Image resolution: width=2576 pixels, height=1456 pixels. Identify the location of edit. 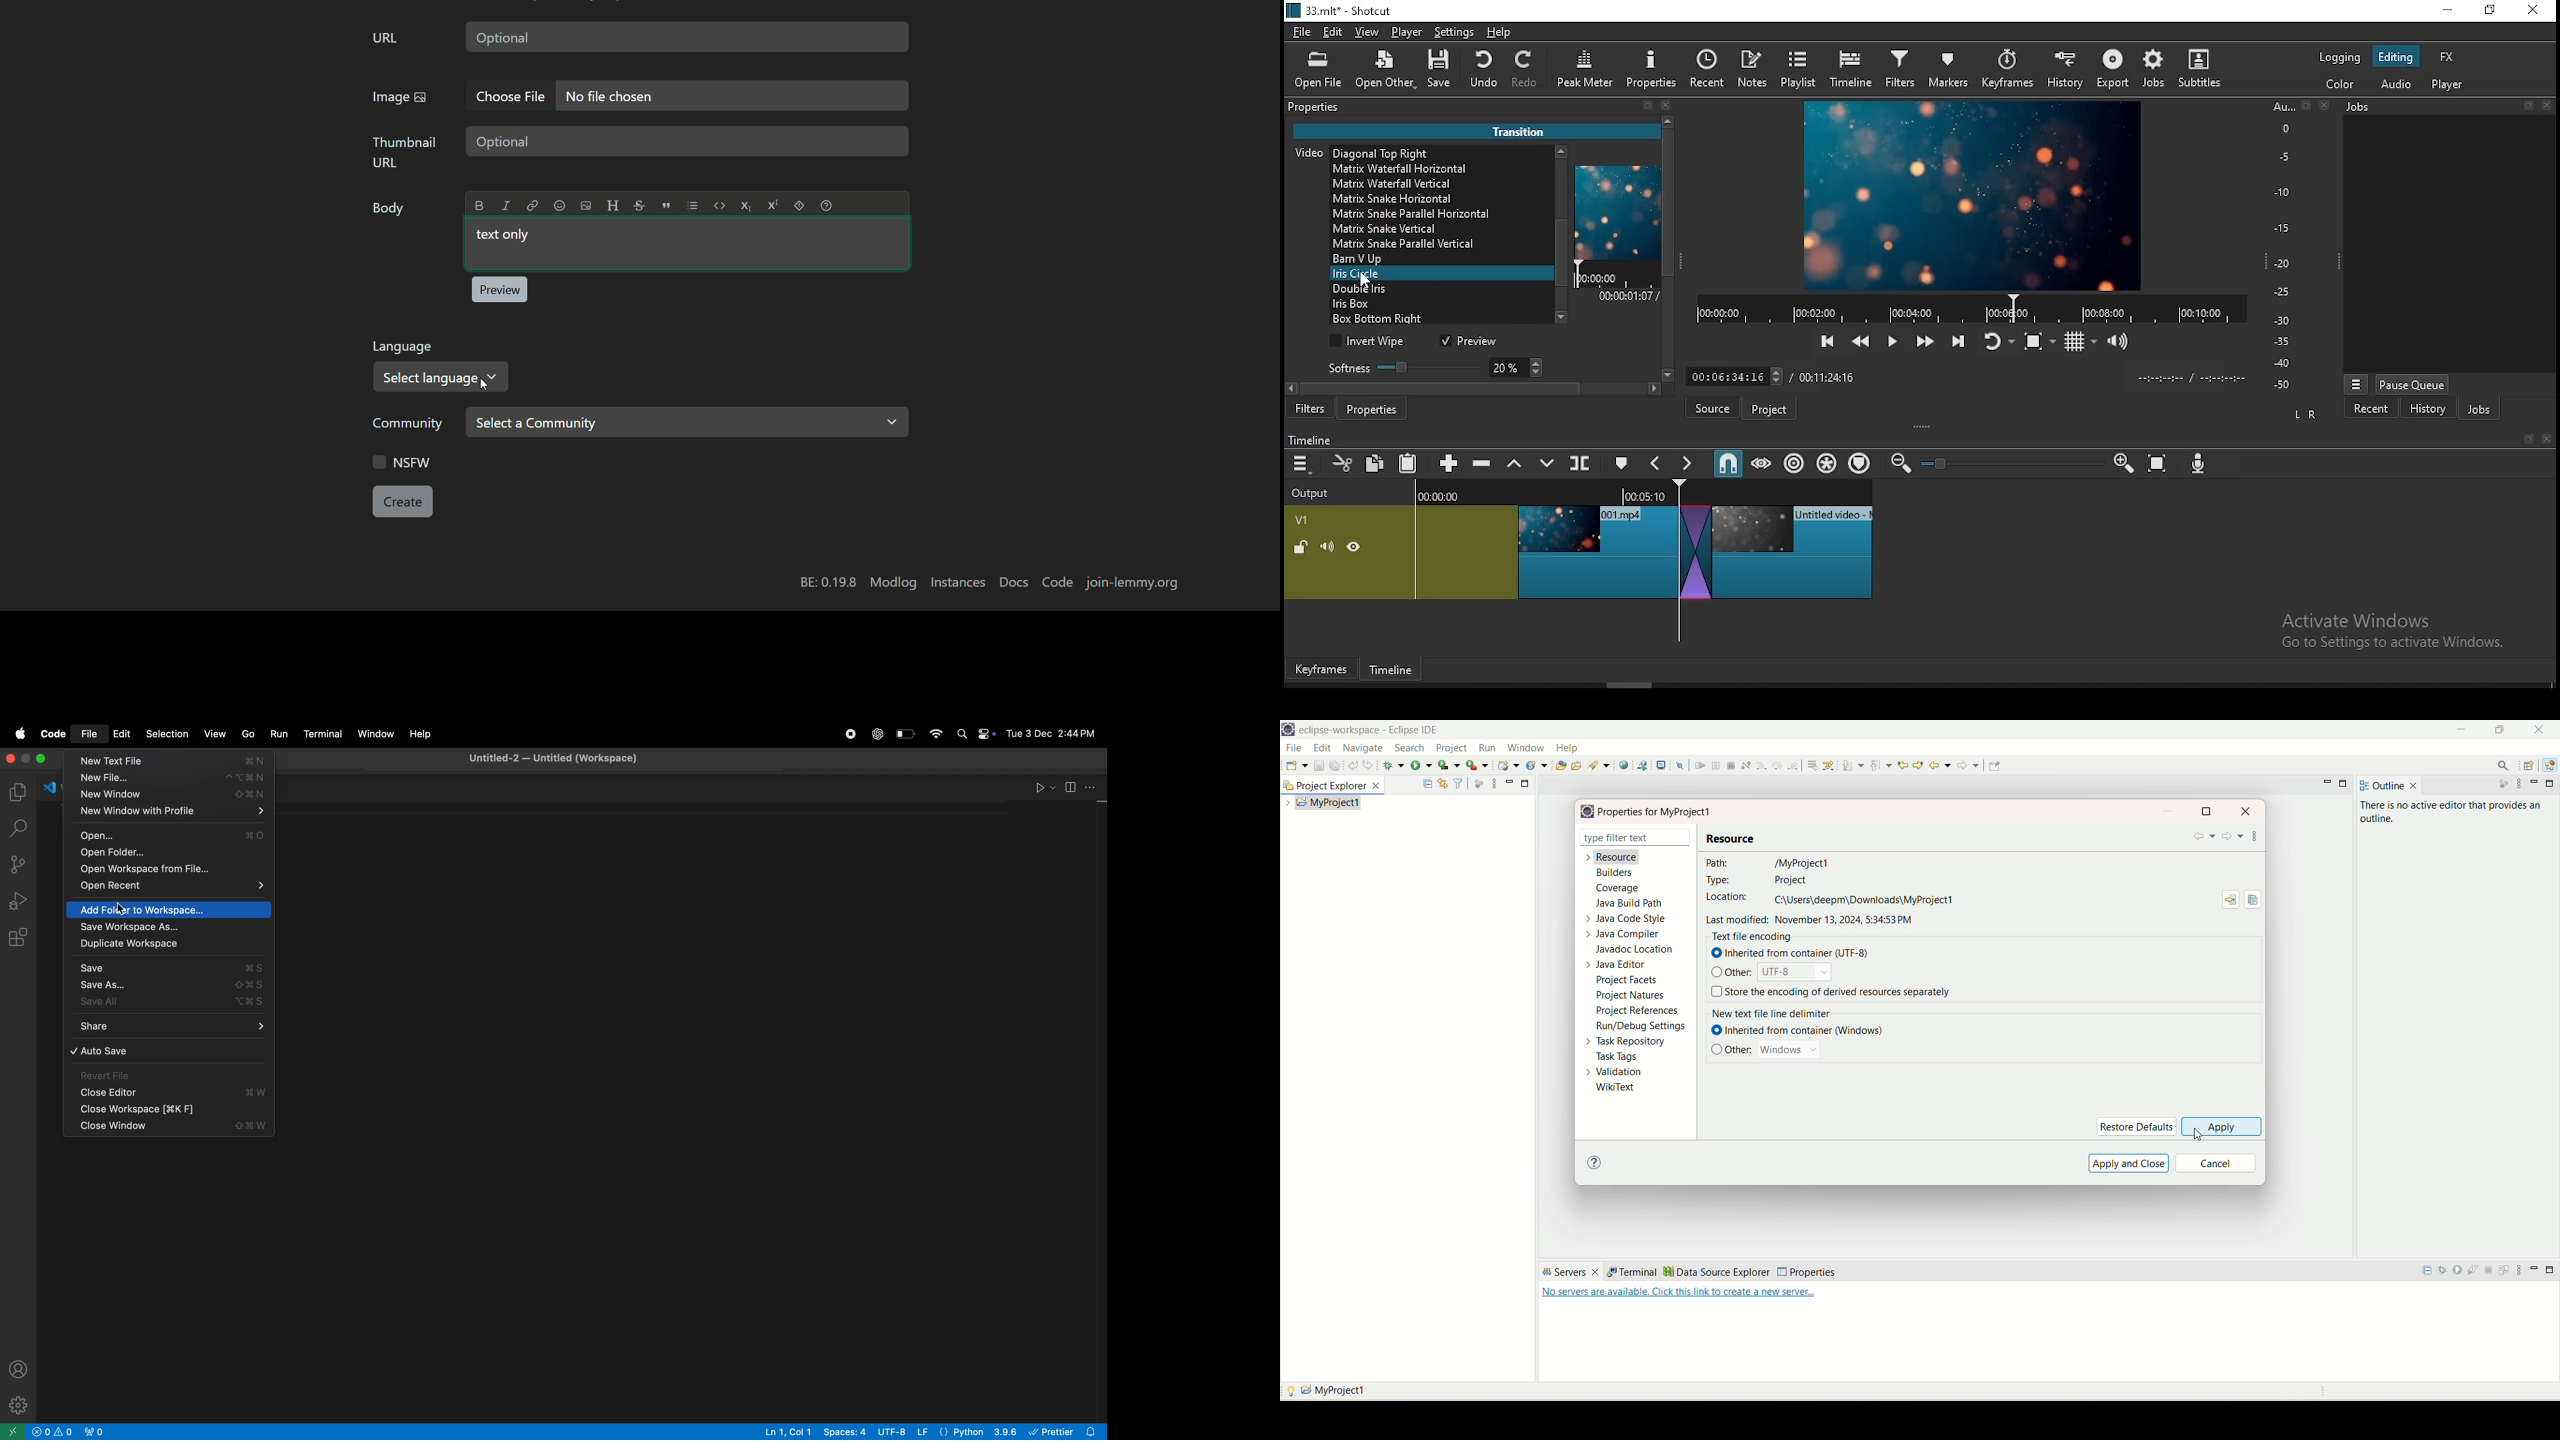
(1321, 748).